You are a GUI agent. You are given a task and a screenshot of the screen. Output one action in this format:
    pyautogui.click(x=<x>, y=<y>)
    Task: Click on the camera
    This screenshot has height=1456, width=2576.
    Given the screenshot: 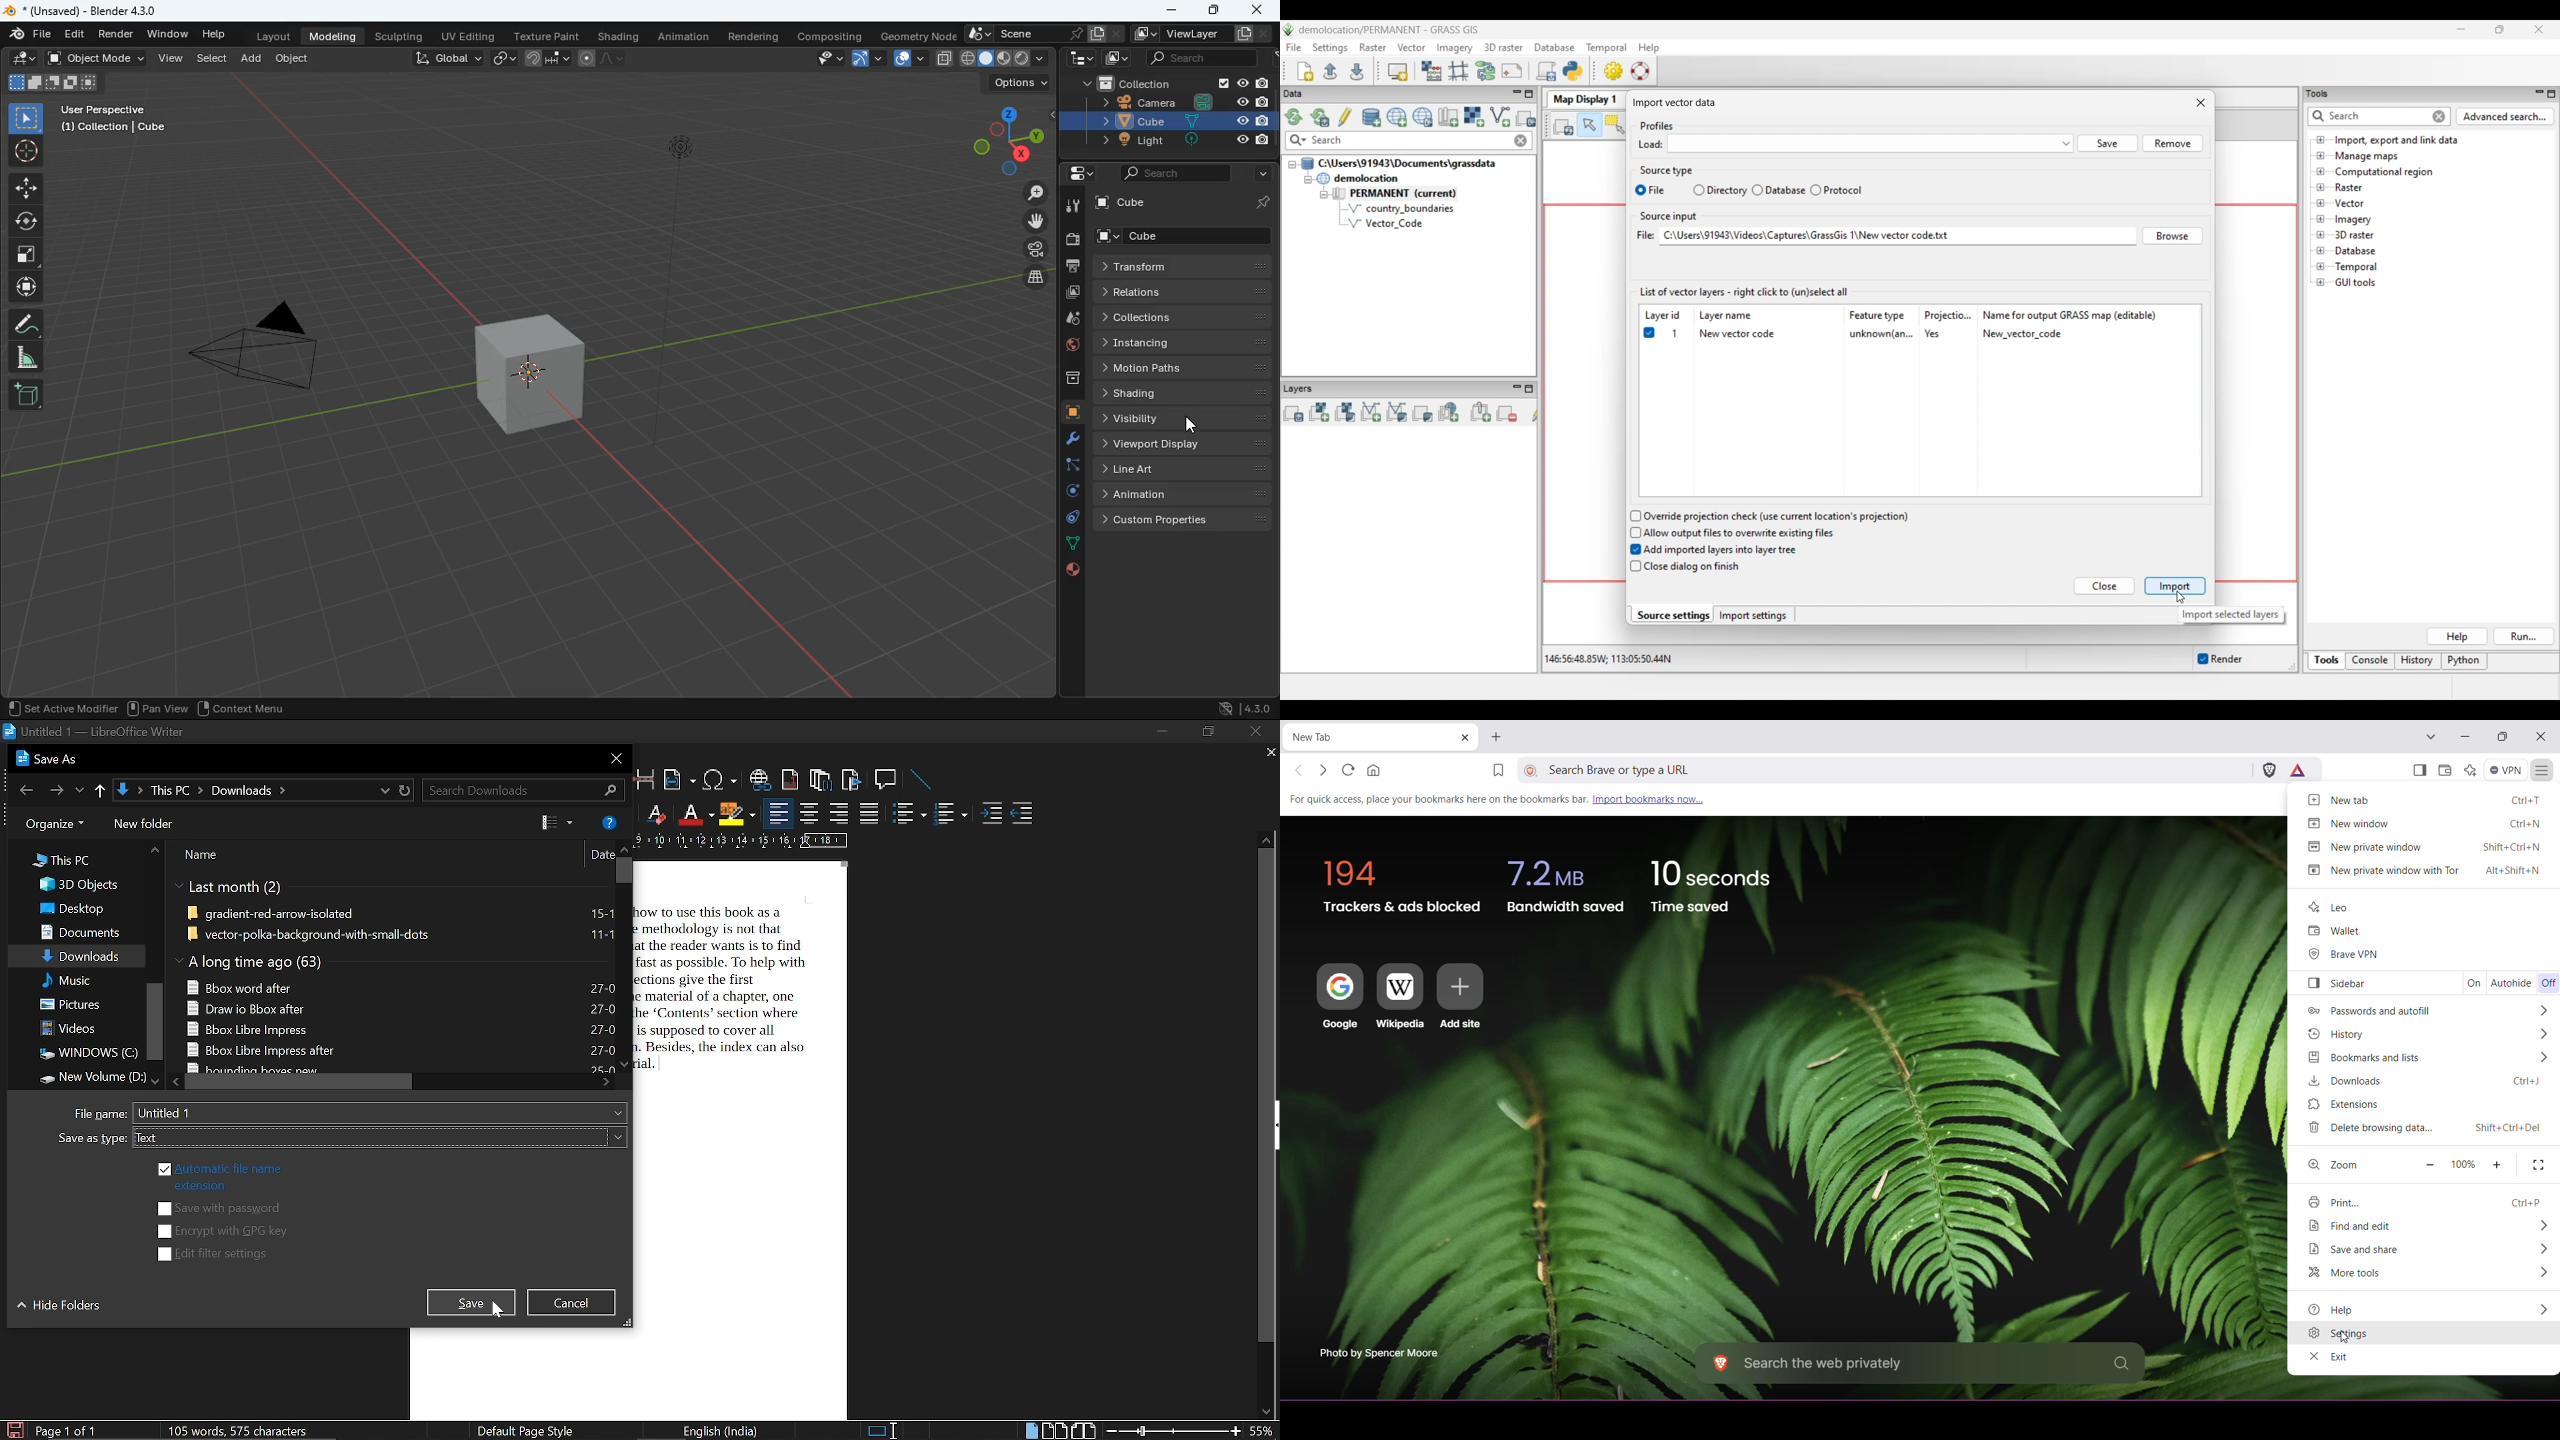 What is the action you would take?
    pyautogui.click(x=261, y=353)
    